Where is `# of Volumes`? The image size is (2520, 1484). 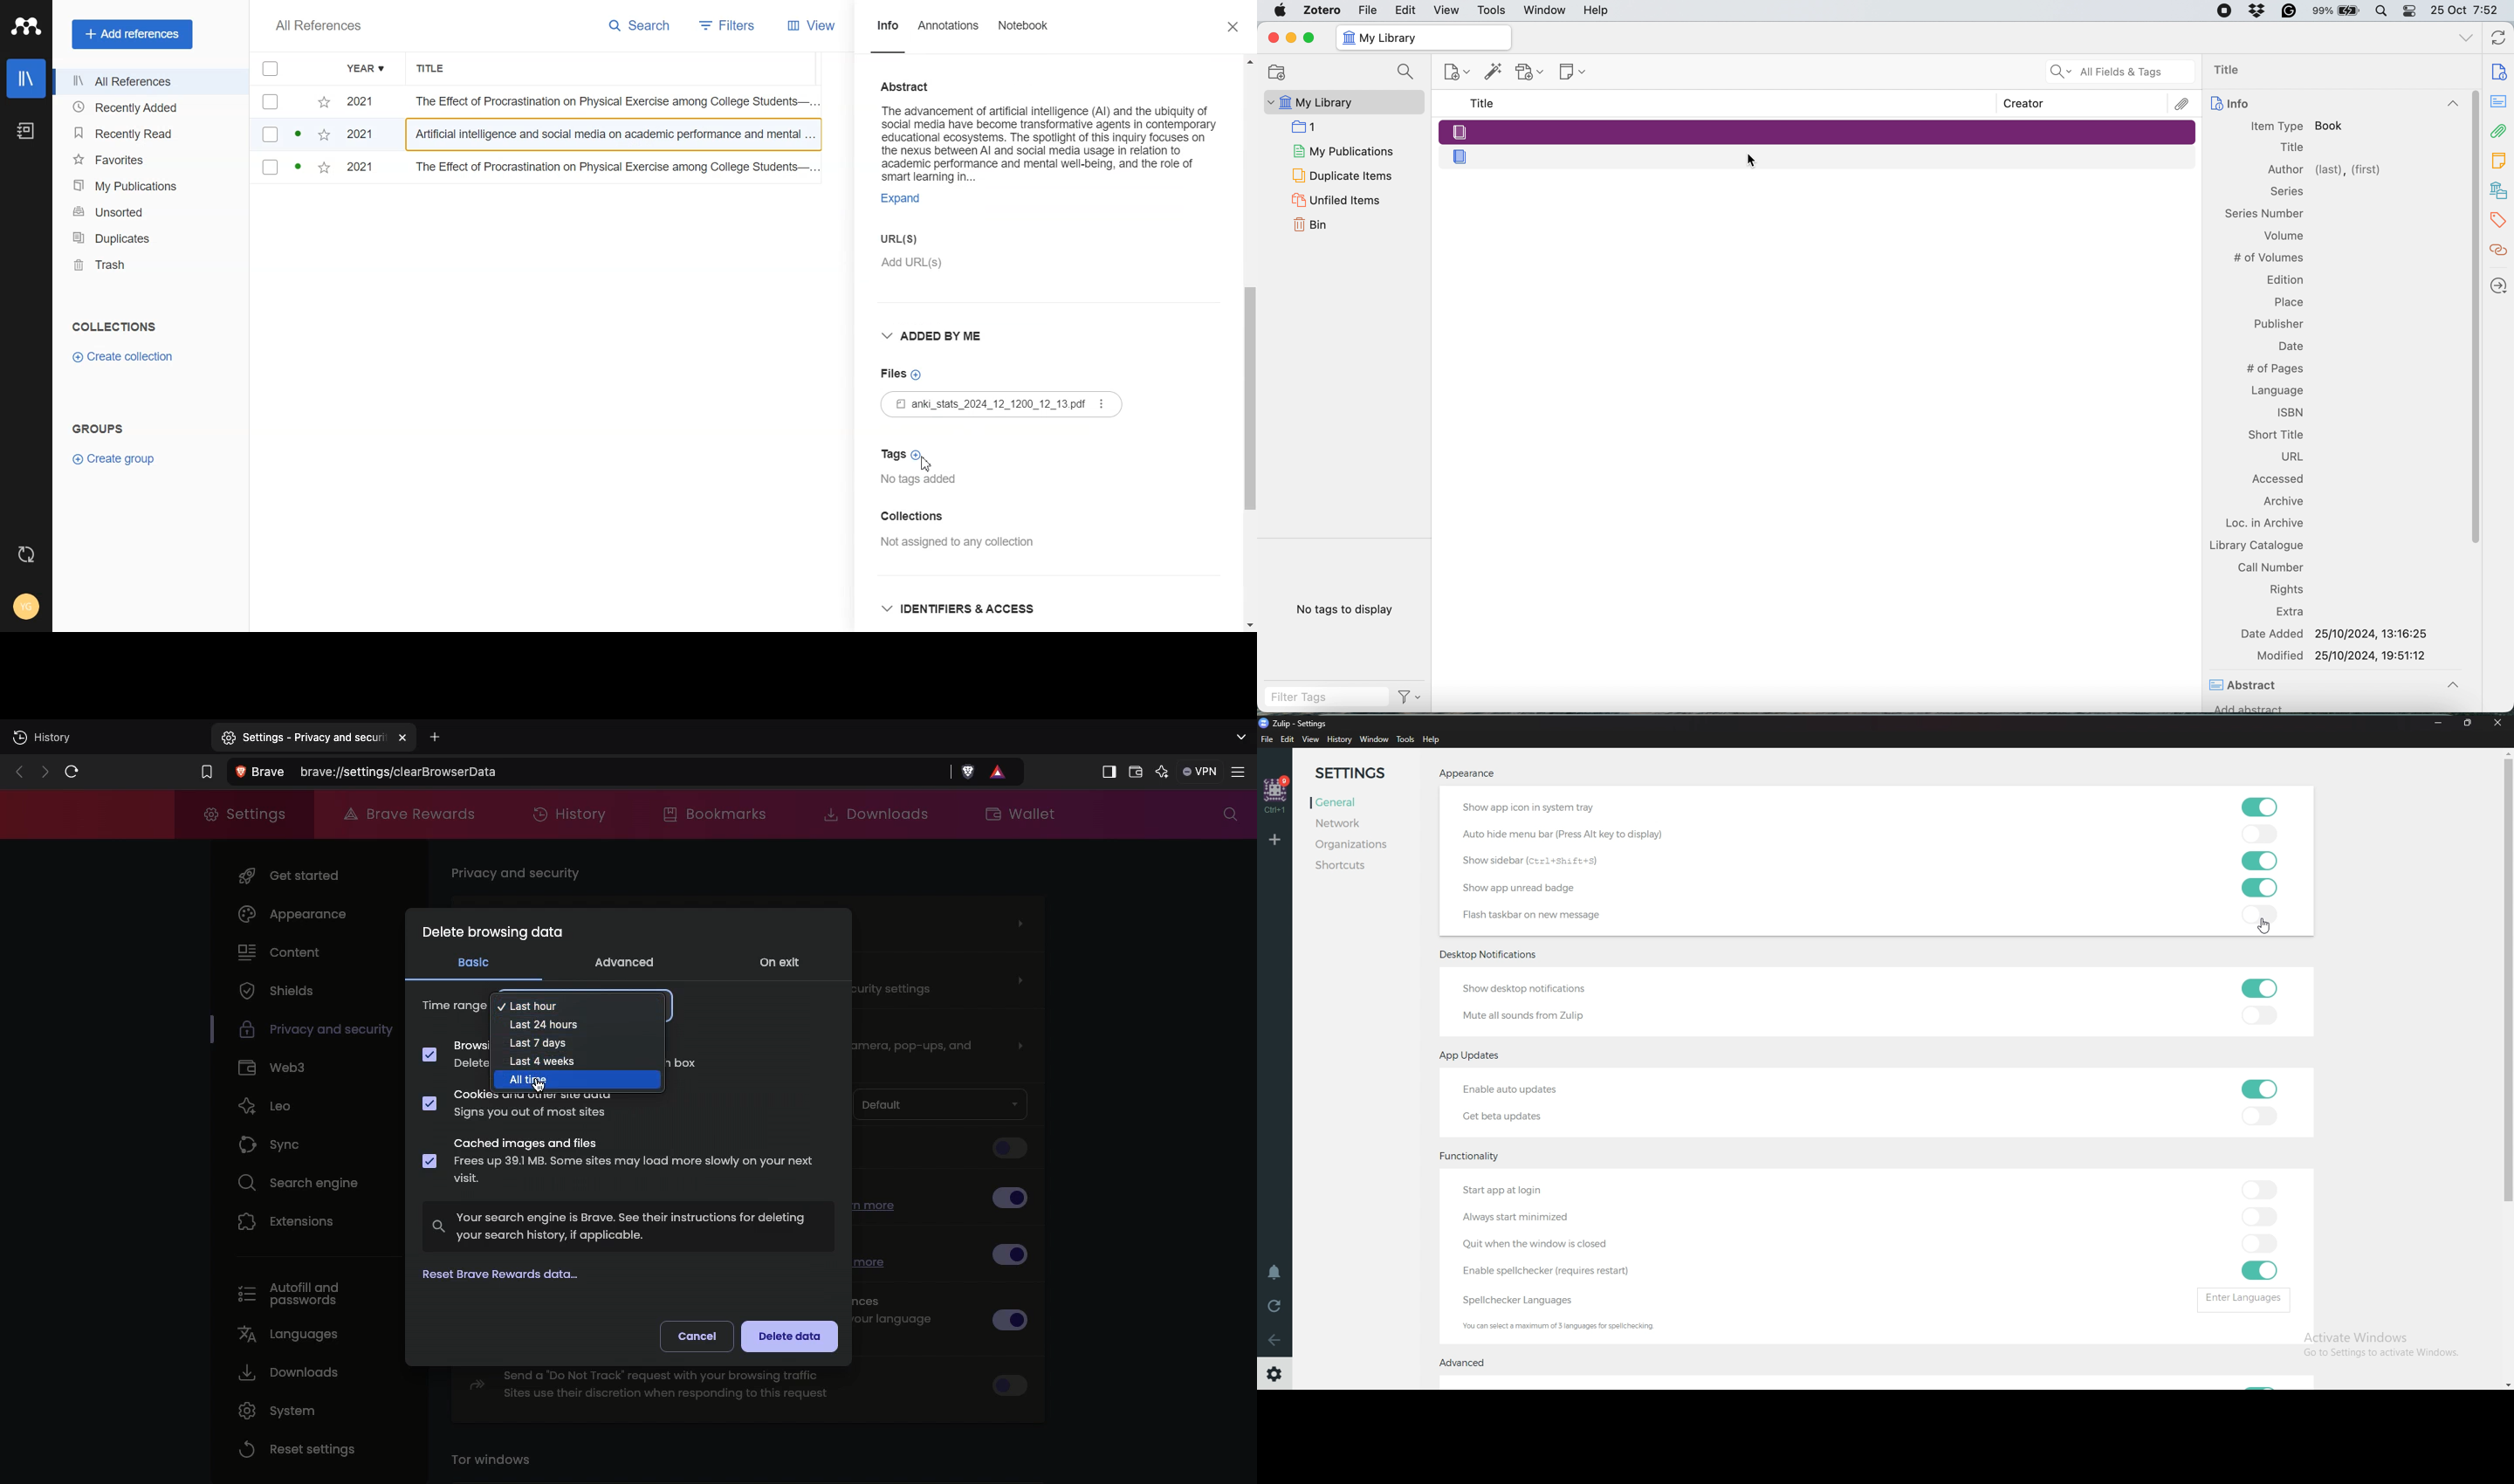 # of Volumes is located at coordinates (2268, 258).